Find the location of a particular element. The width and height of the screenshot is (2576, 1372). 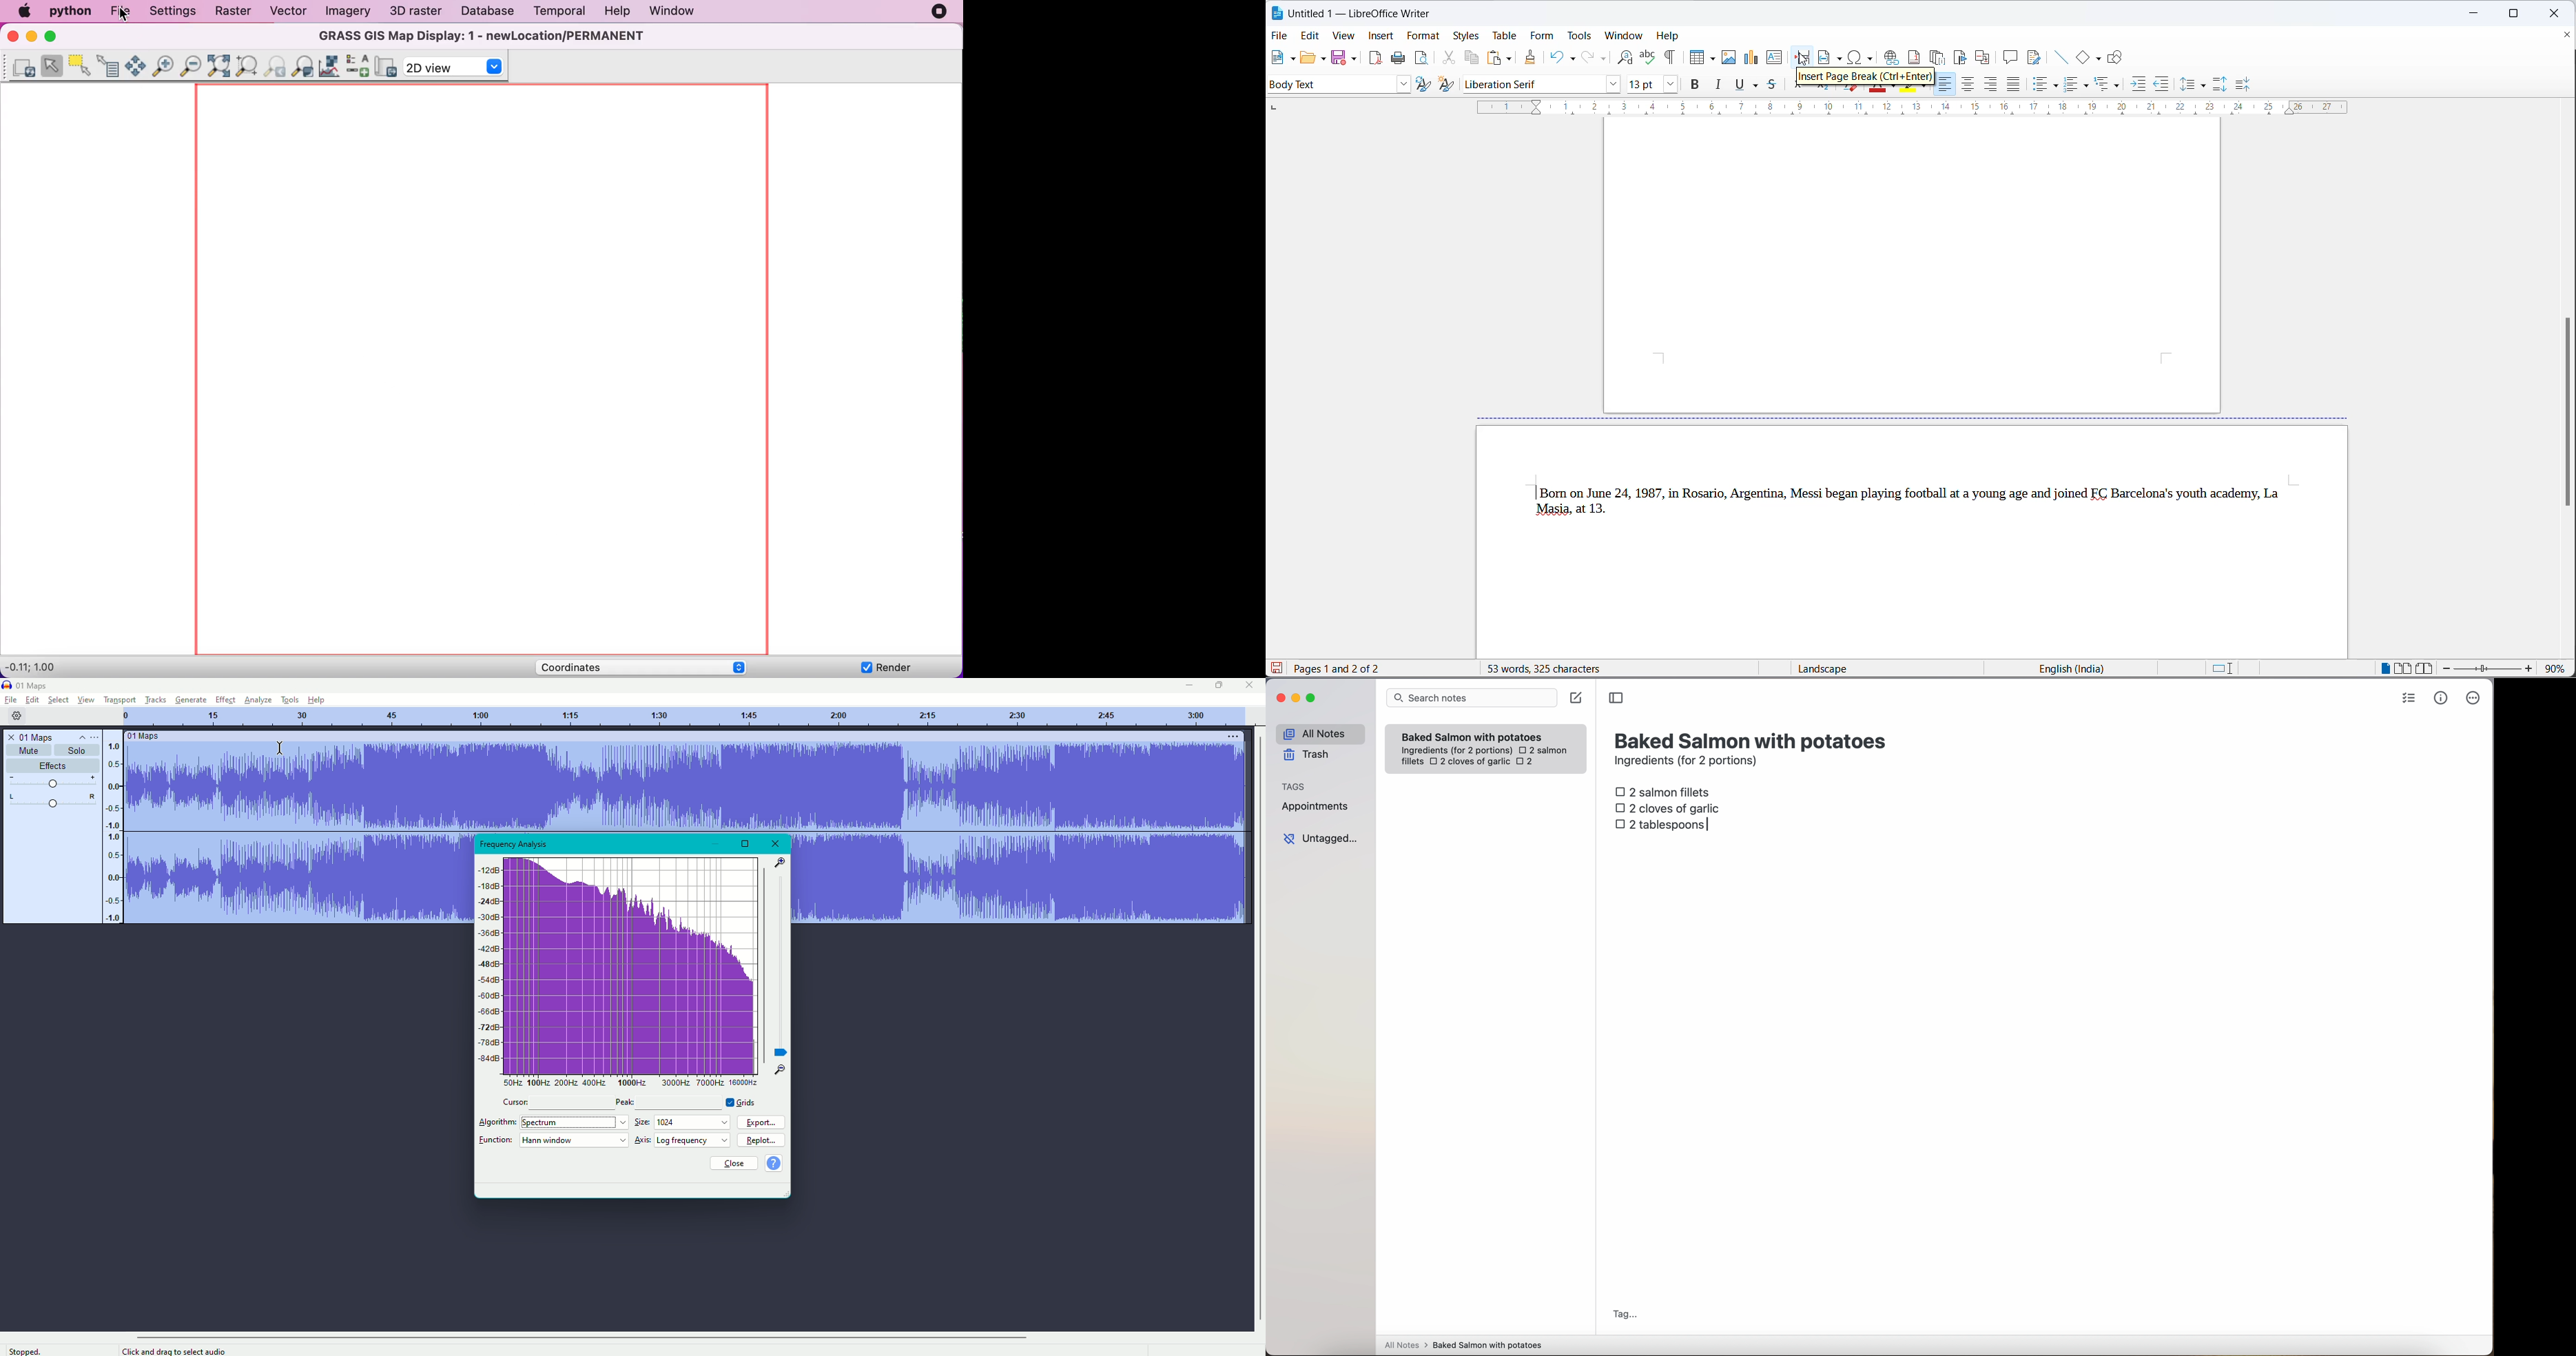

close documents is located at coordinates (2567, 34).